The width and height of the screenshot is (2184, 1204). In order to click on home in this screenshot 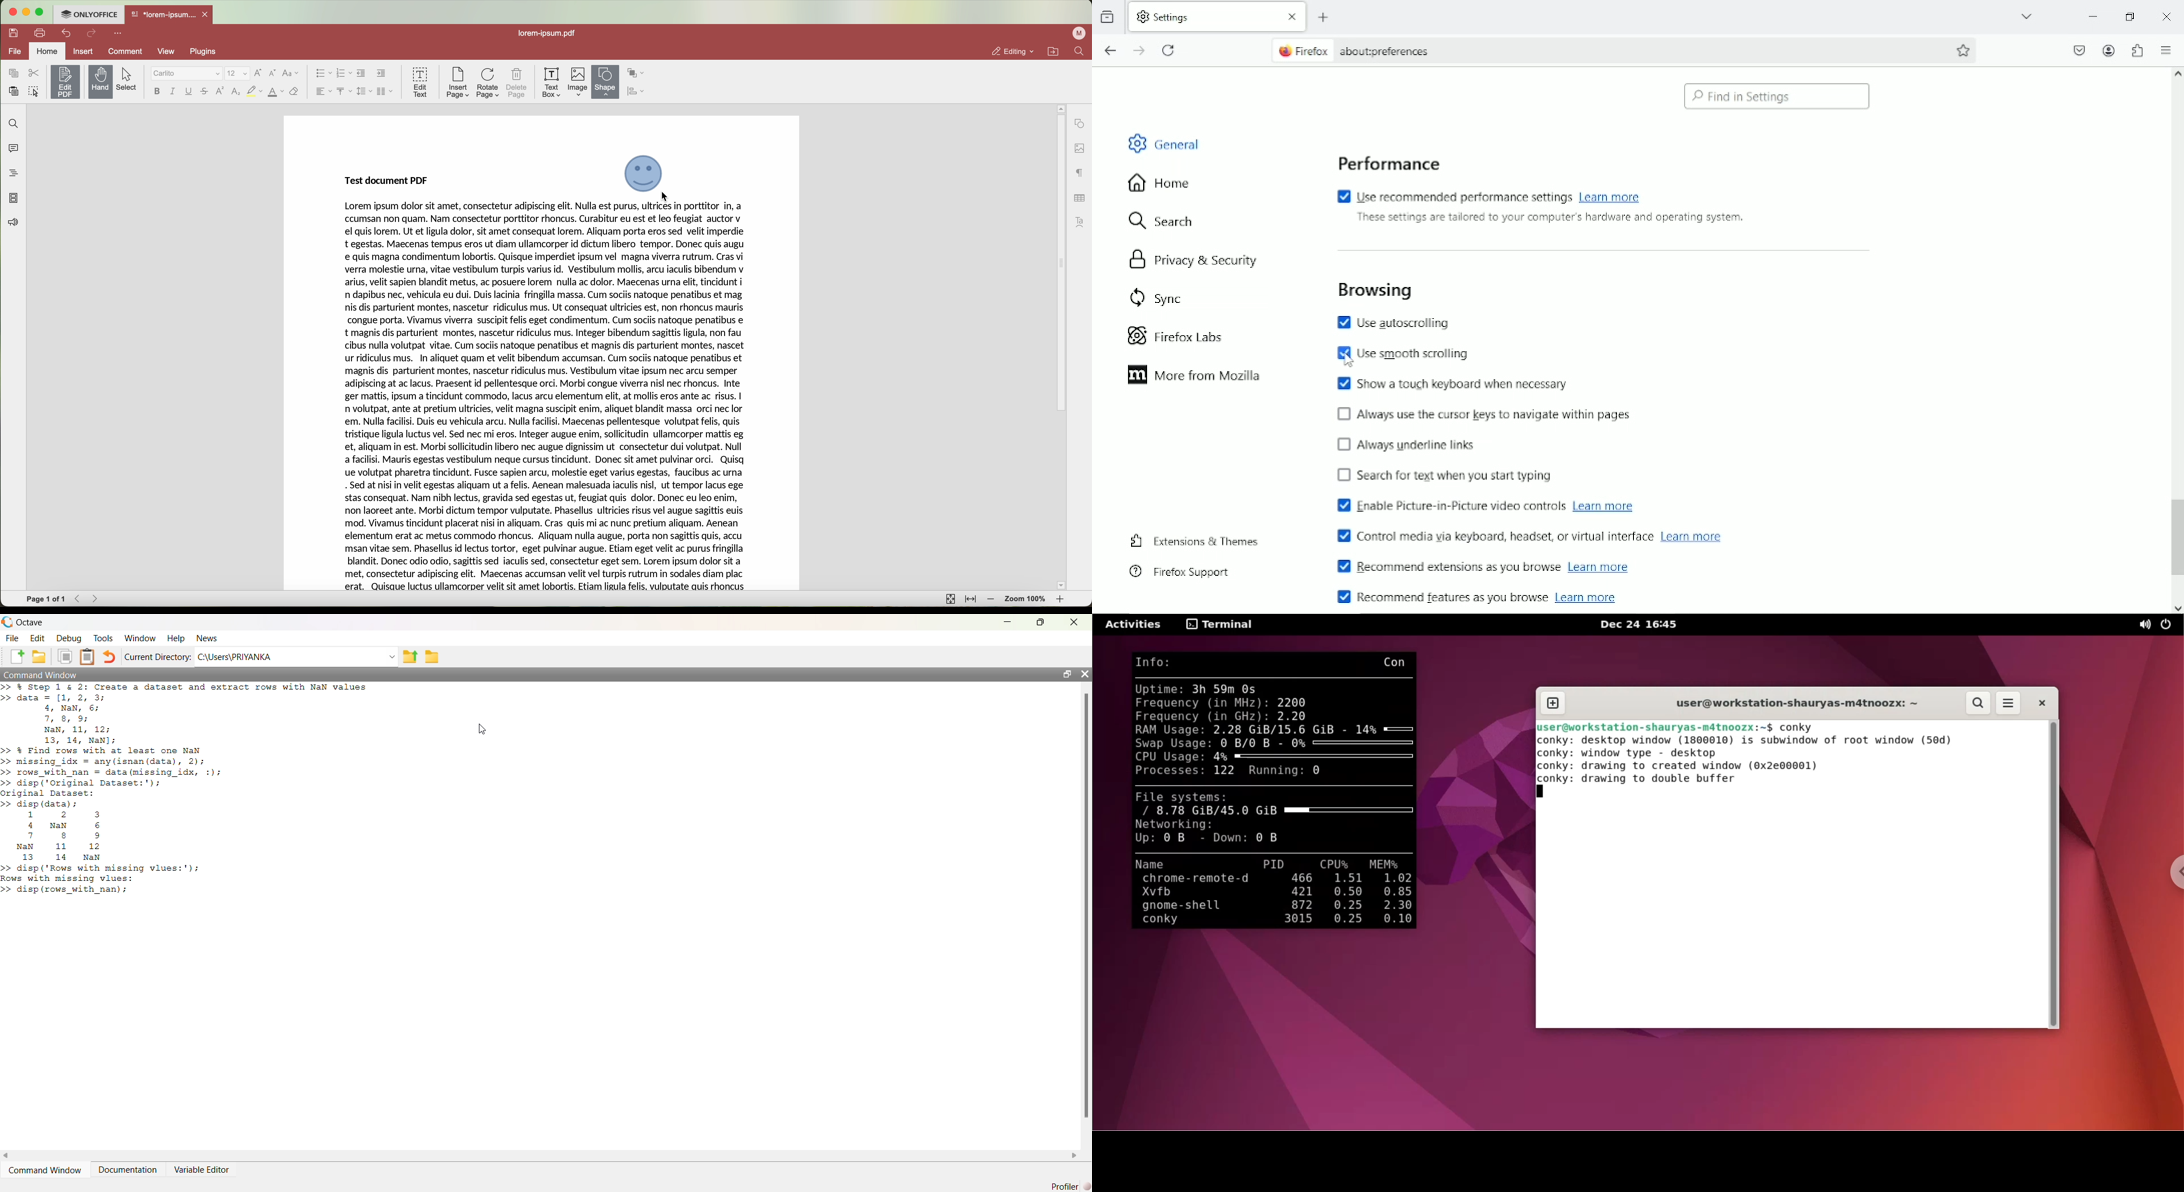, I will do `click(1160, 182)`.